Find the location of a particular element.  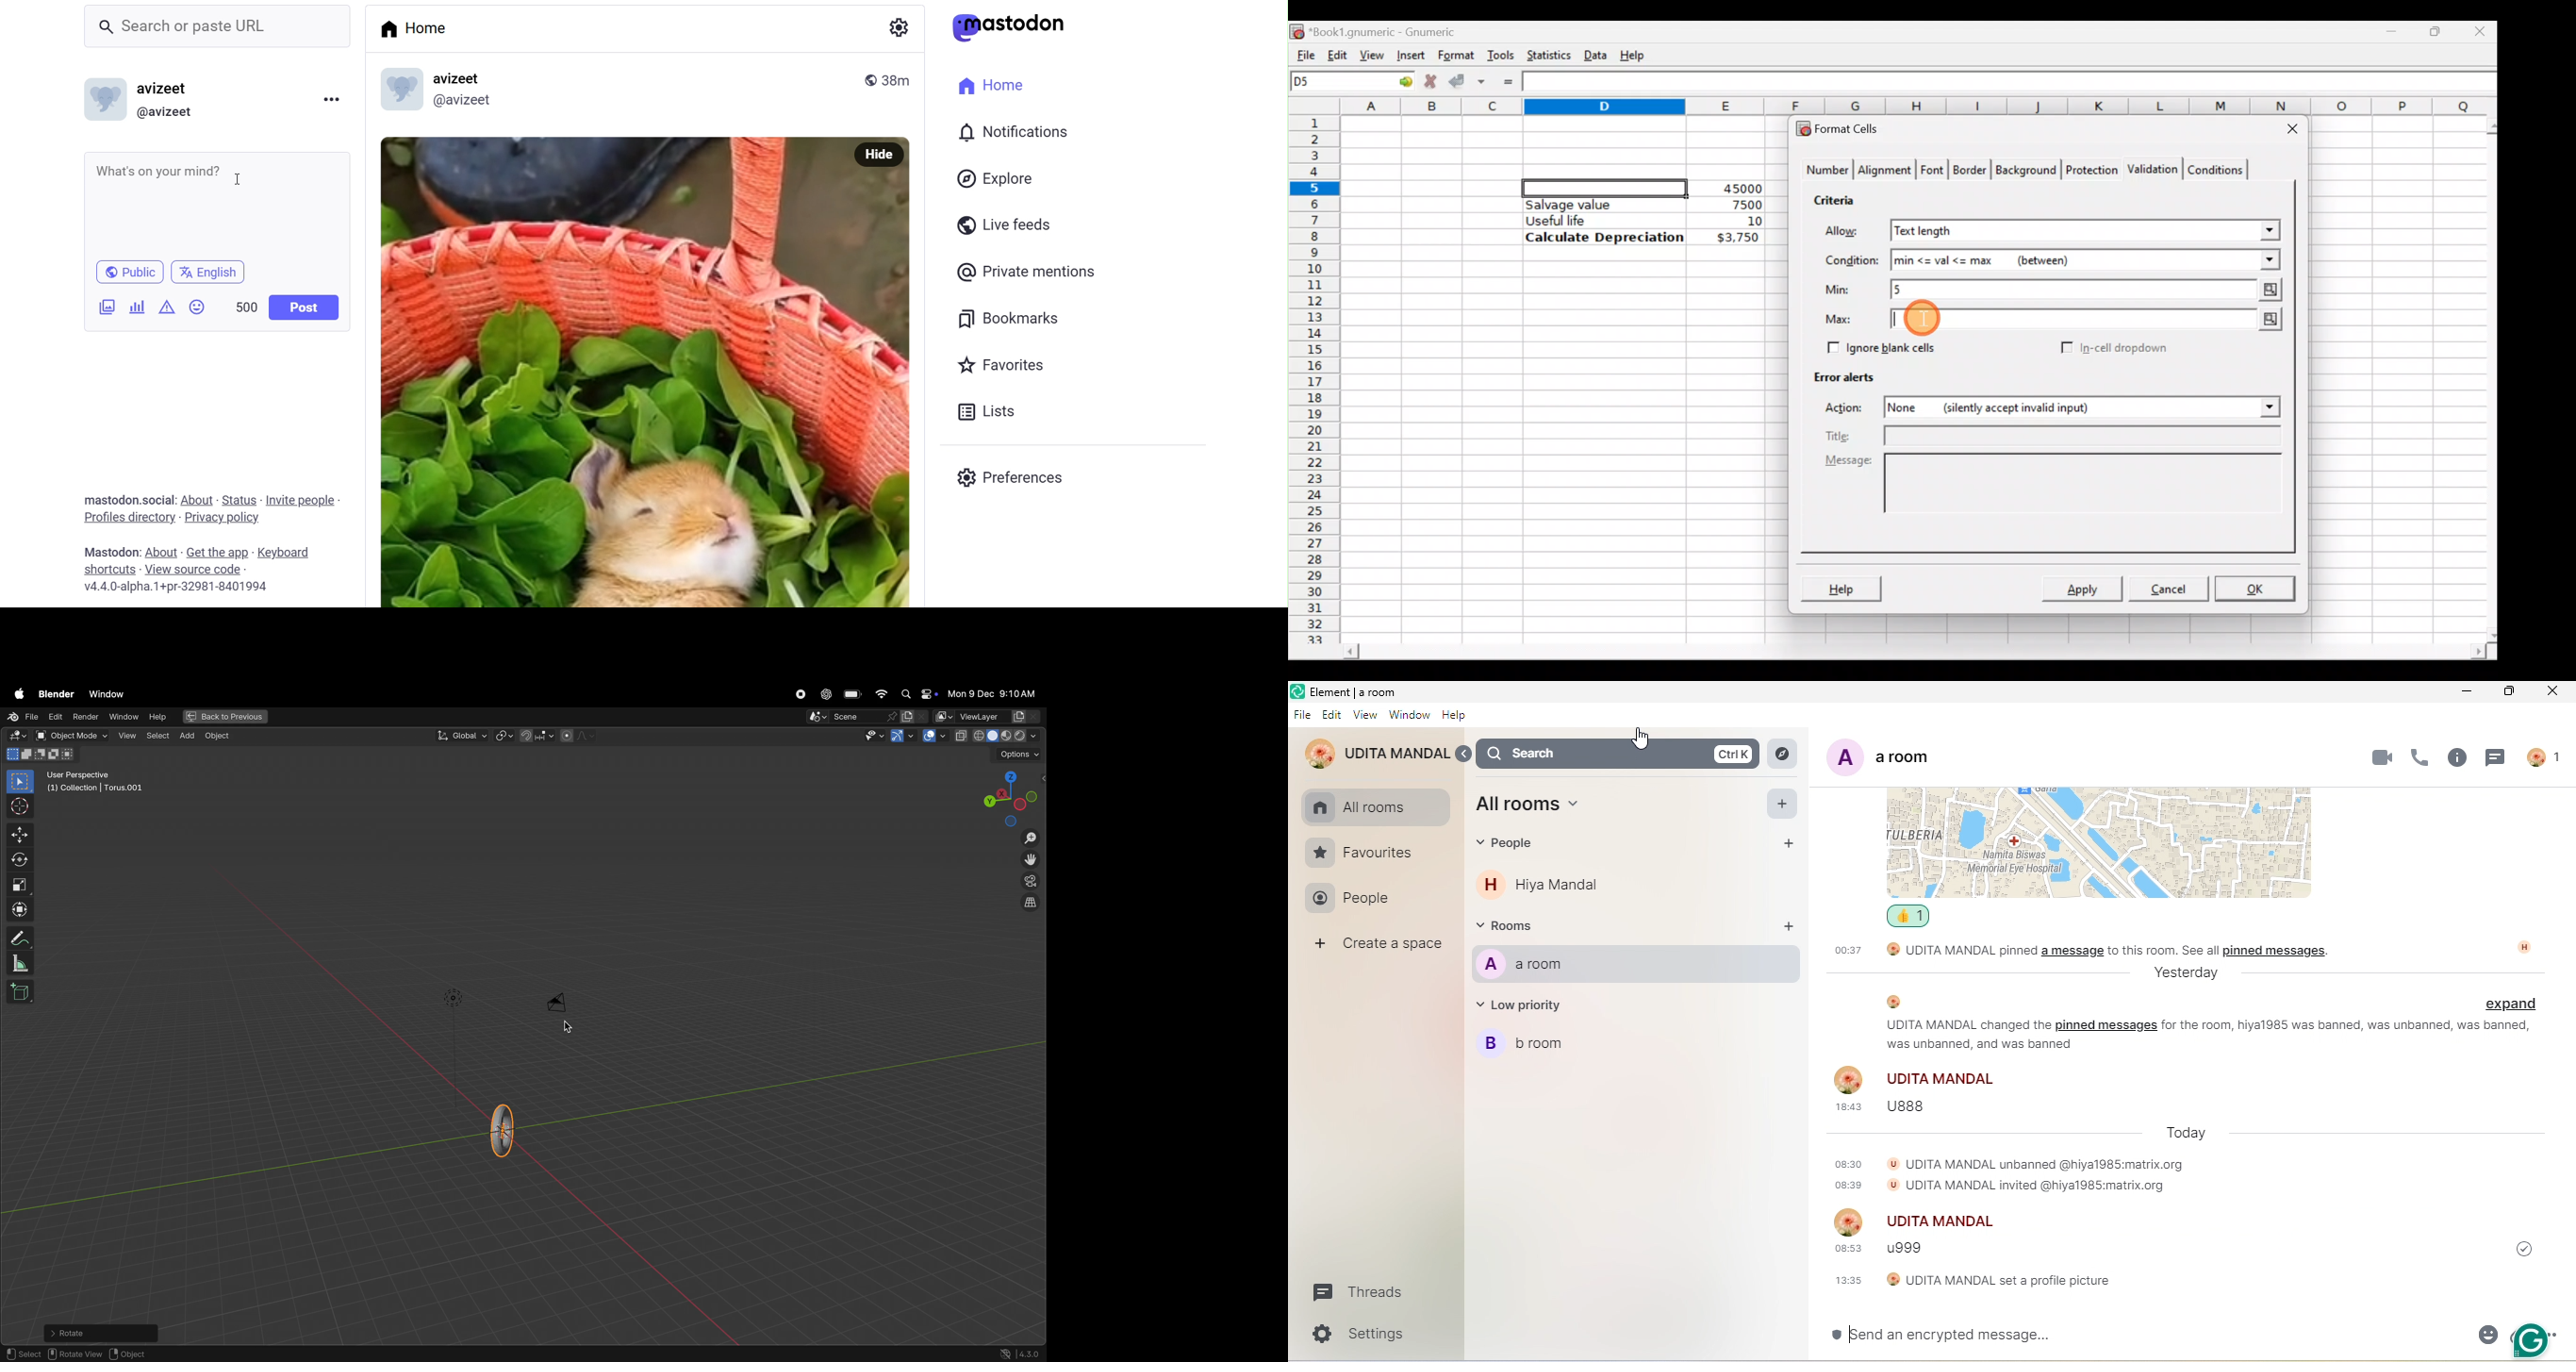

rotate is located at coordinates (101, 1333).